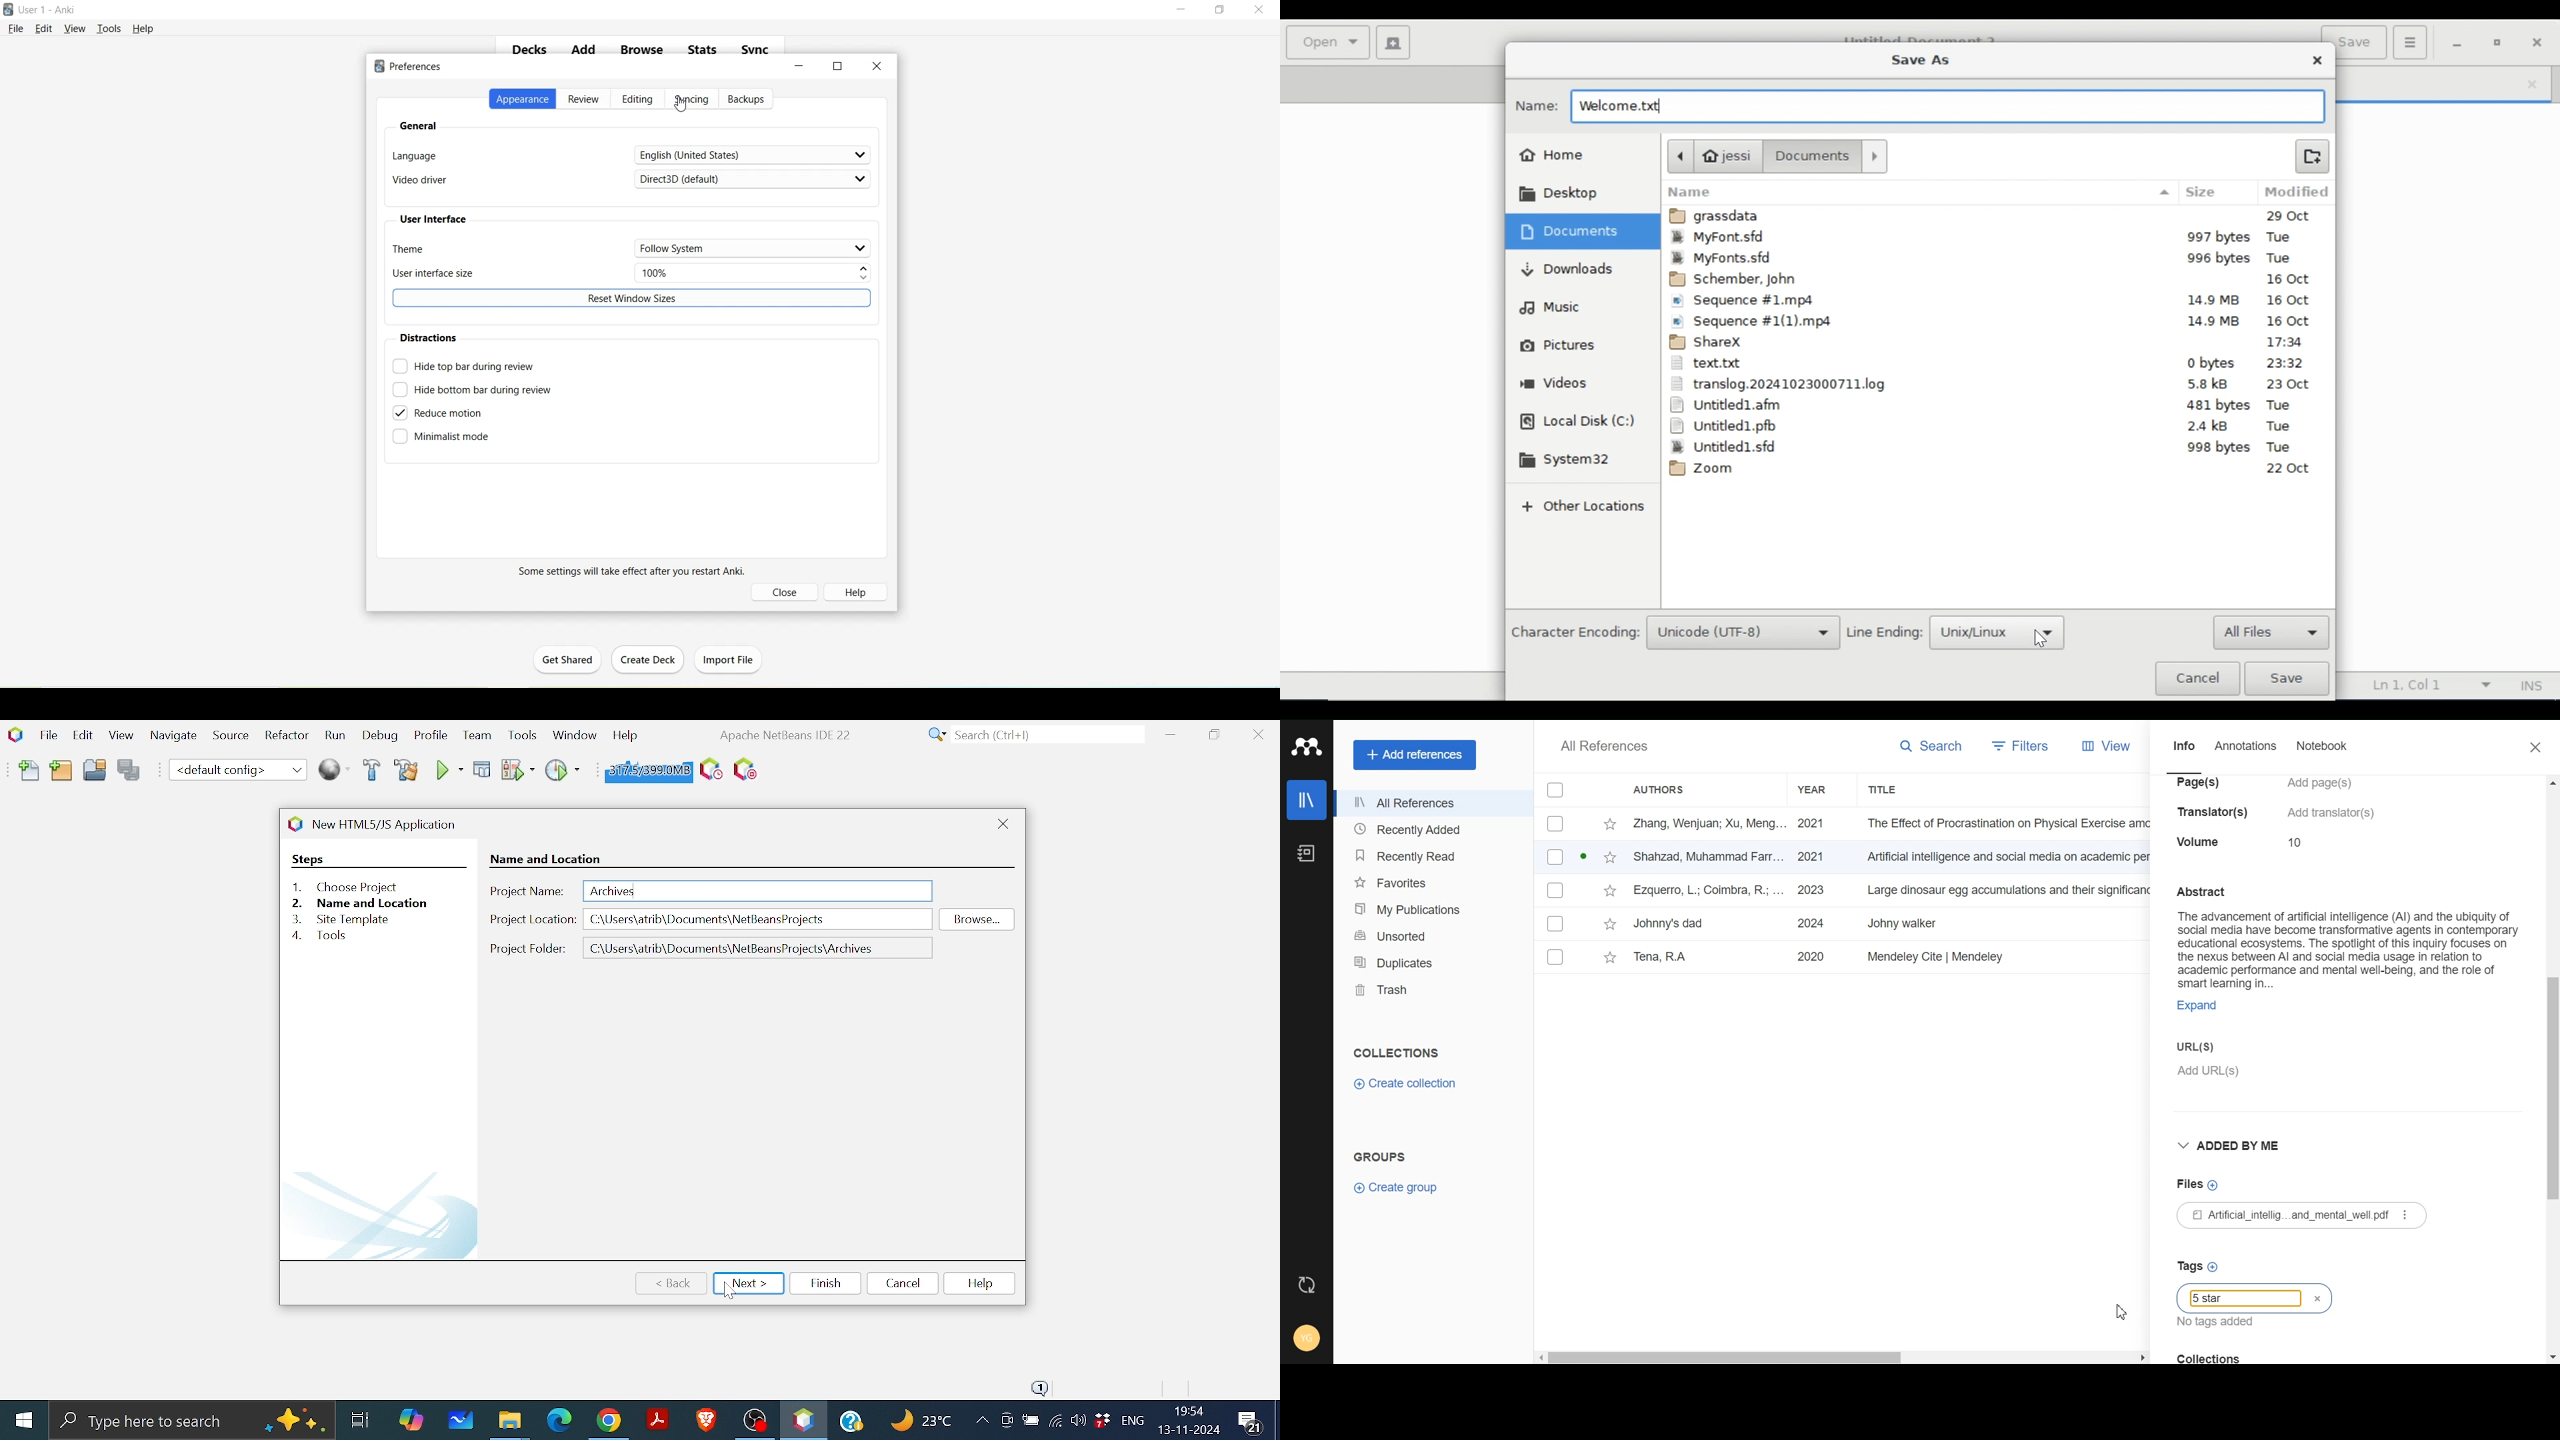 The height and width of the screenshot is (1456, 2576). Describe the element at coordinates (630, 182) in the screenshot. I see `Video driver` at that location.